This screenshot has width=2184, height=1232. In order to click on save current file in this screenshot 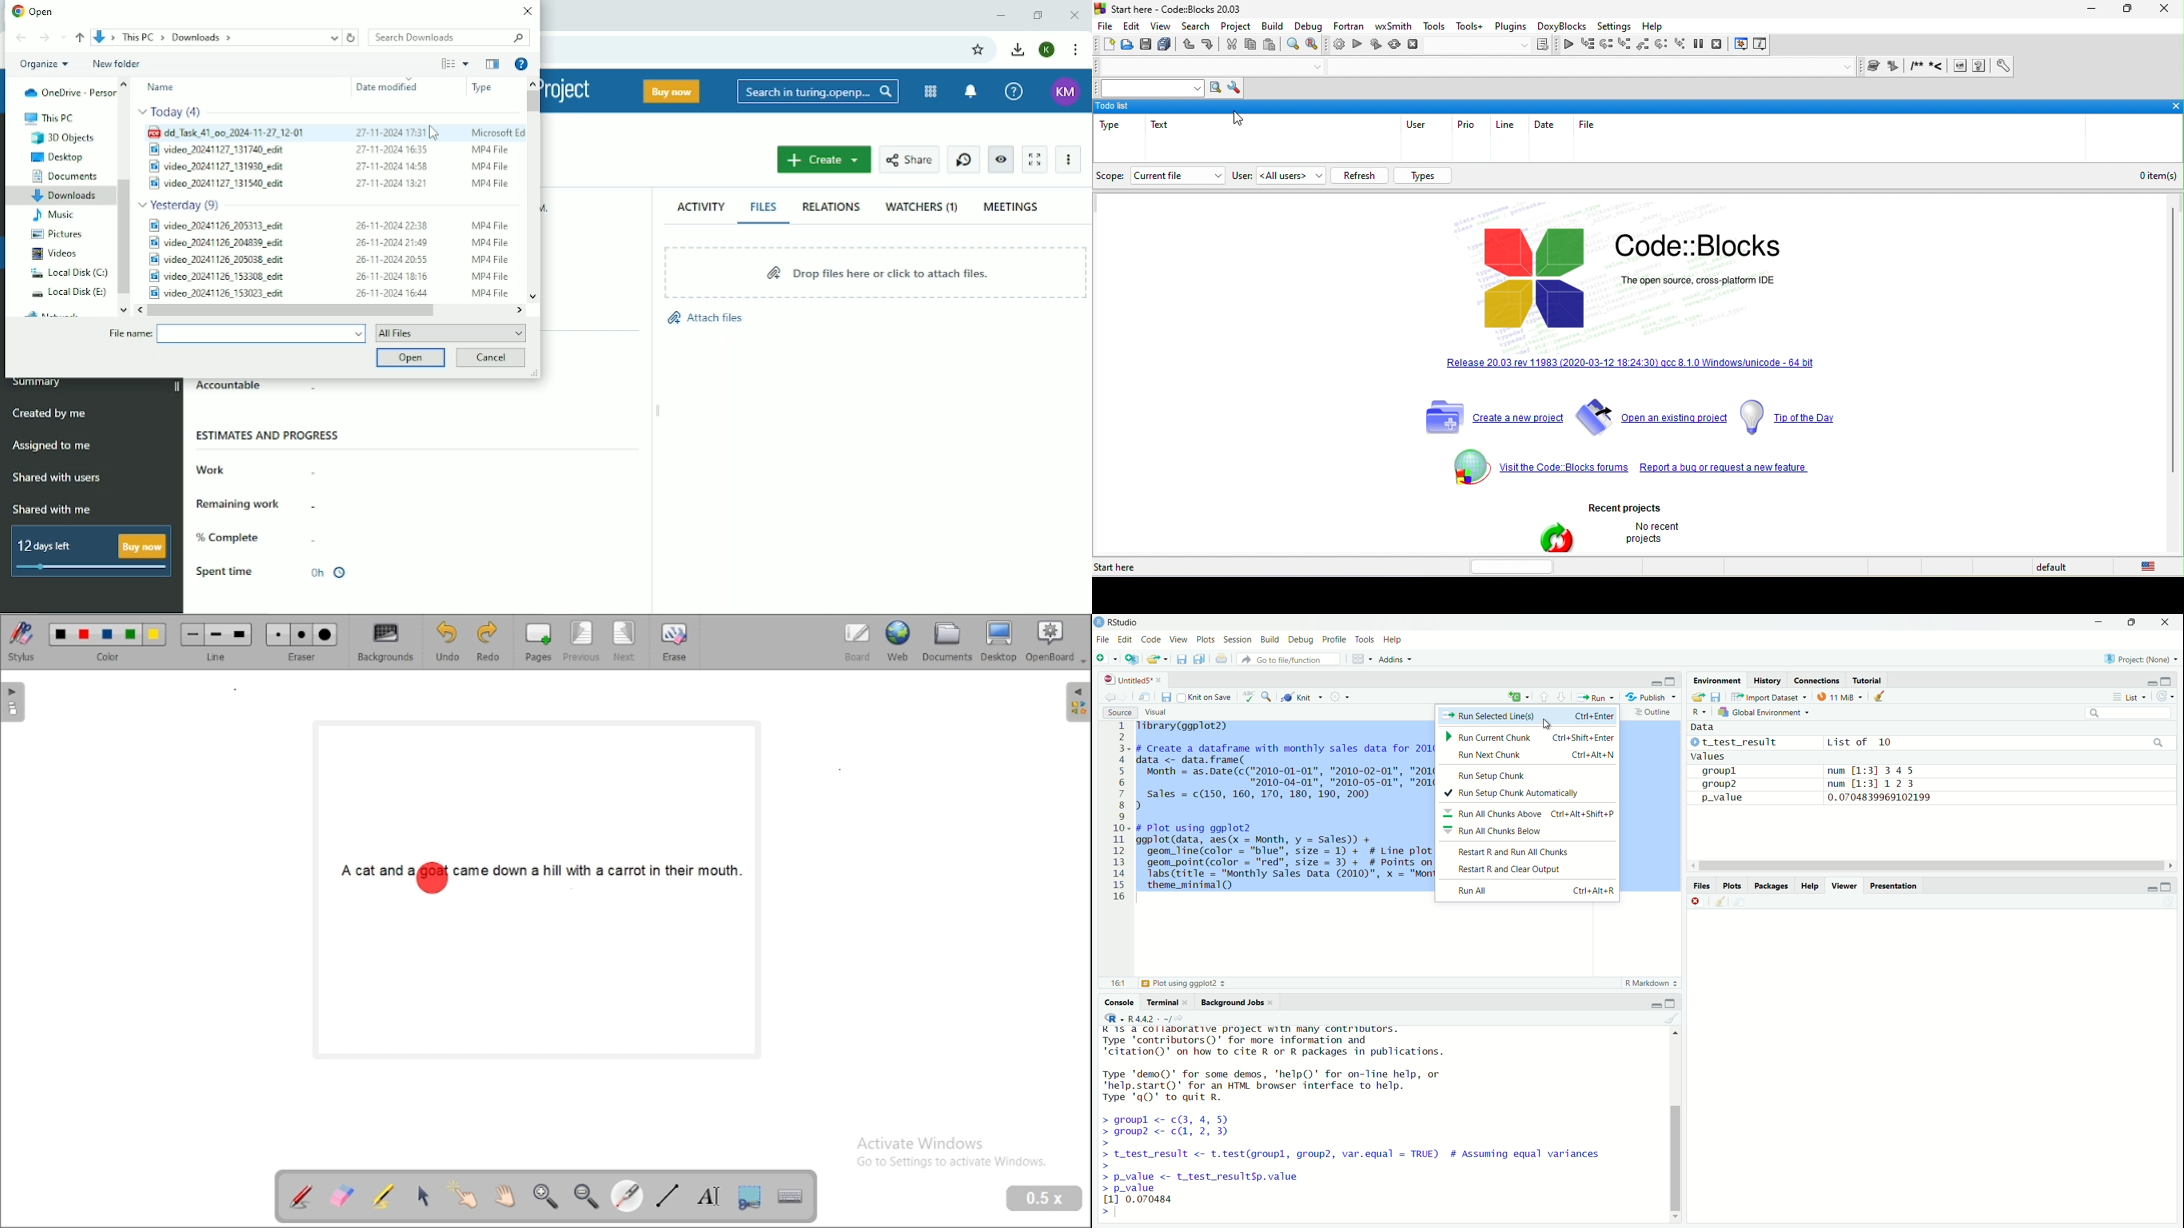, I will do `click(1182, 660)`.